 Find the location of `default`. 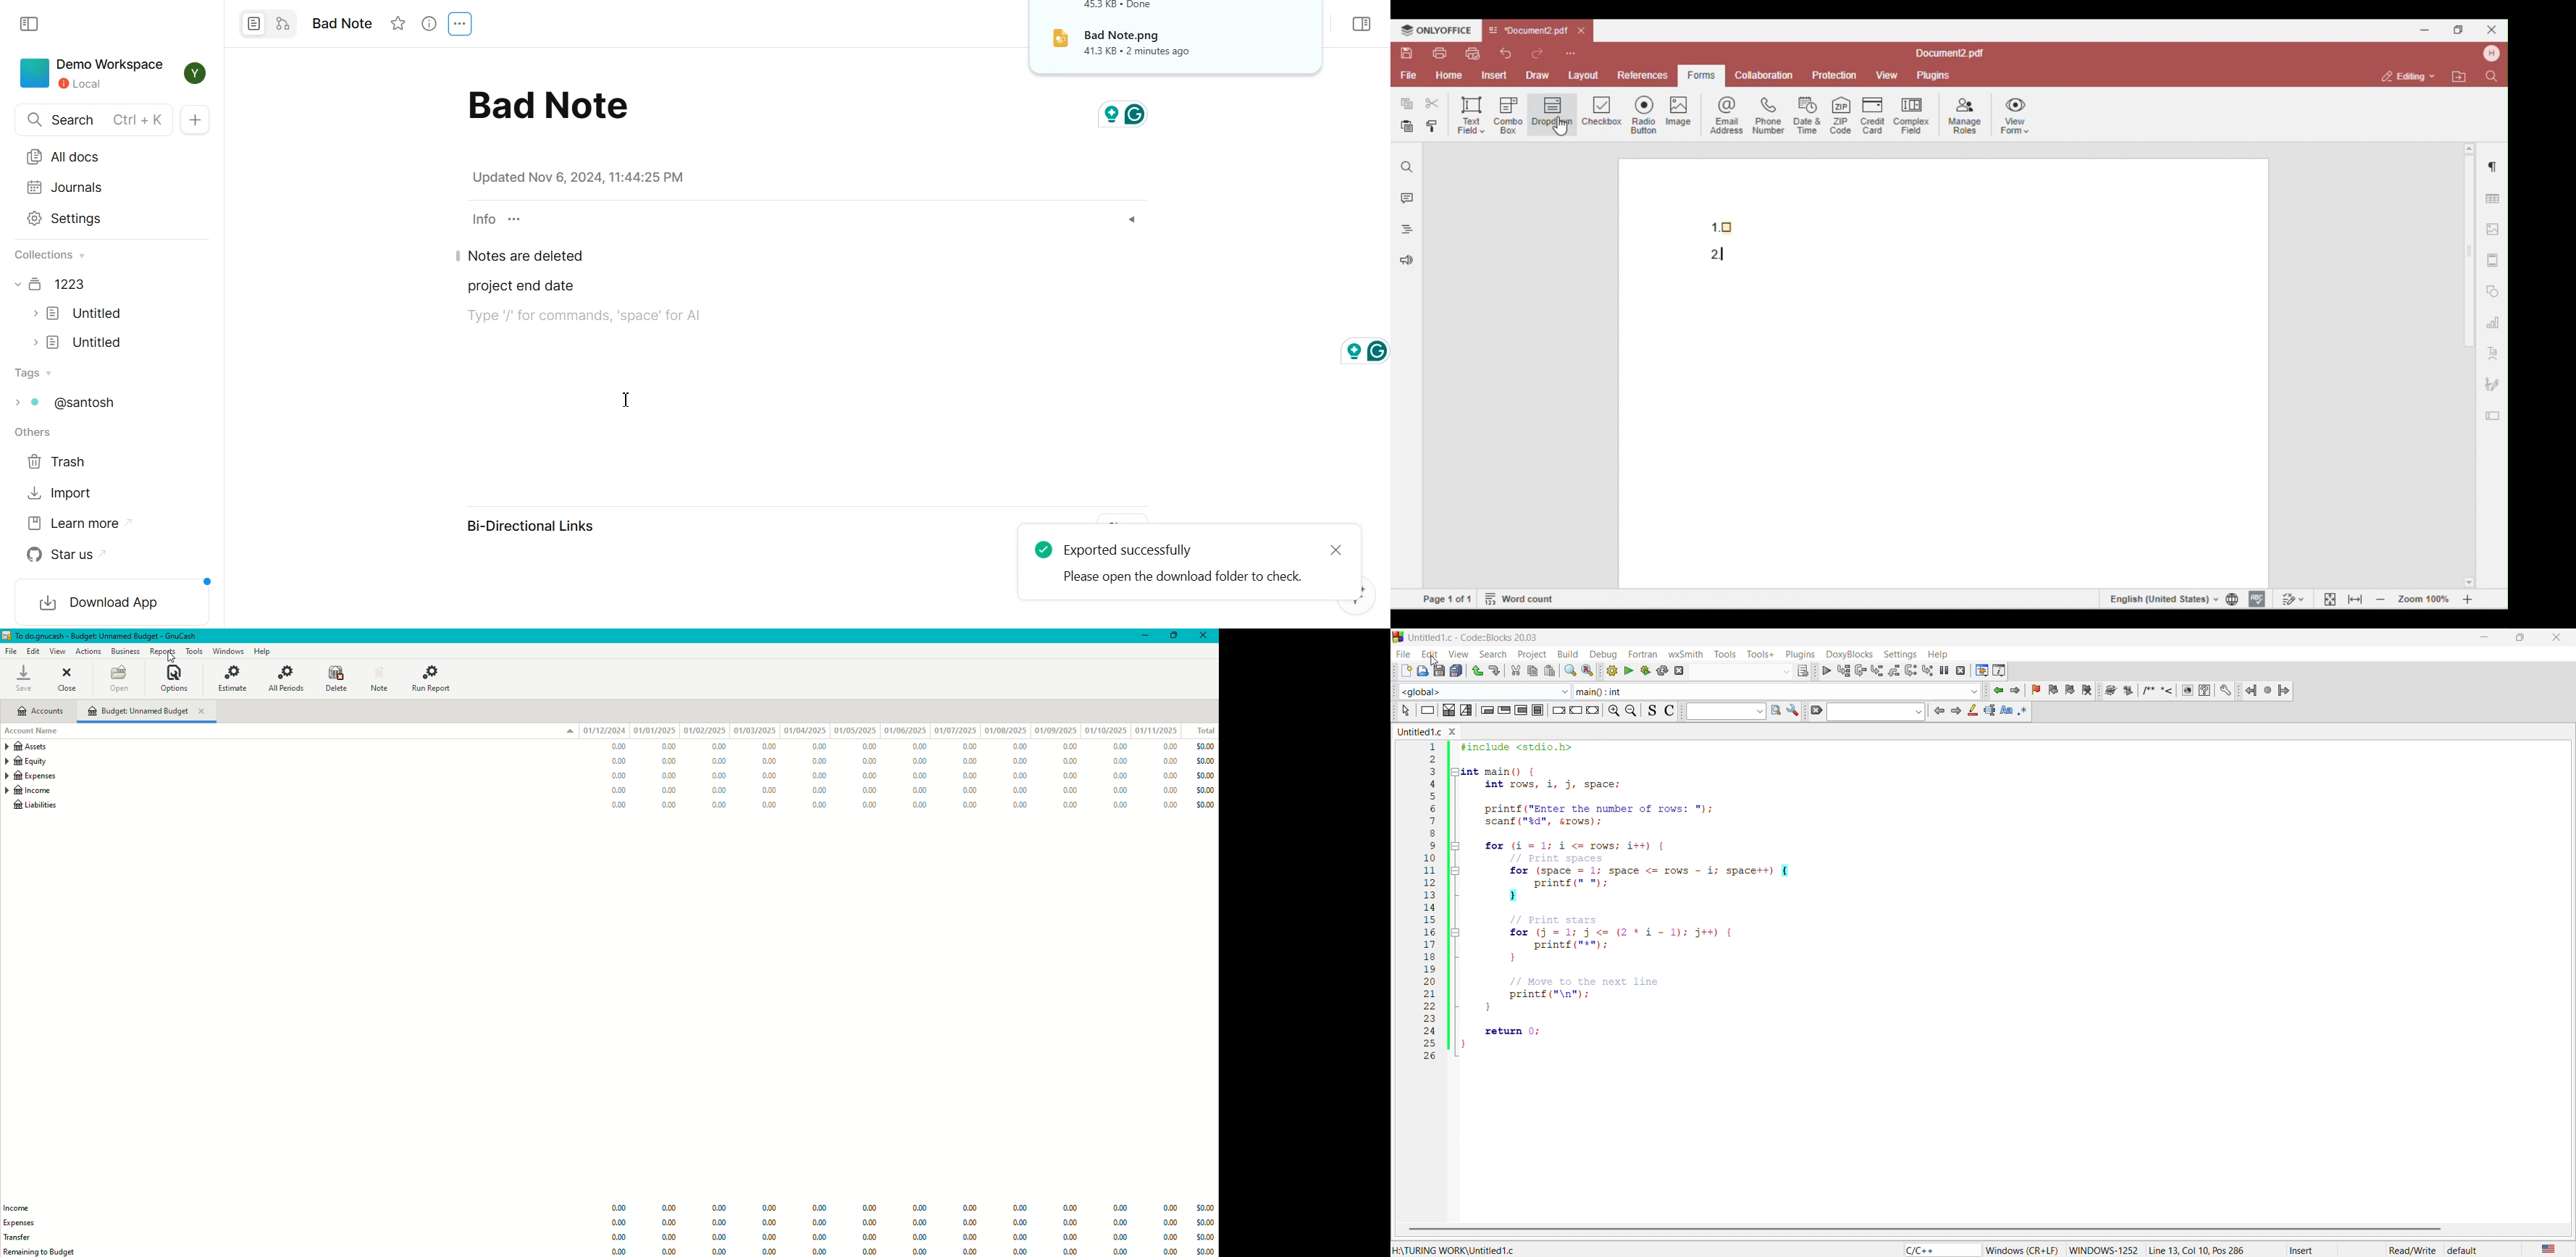

default is located at coordinates (2463, 1250).